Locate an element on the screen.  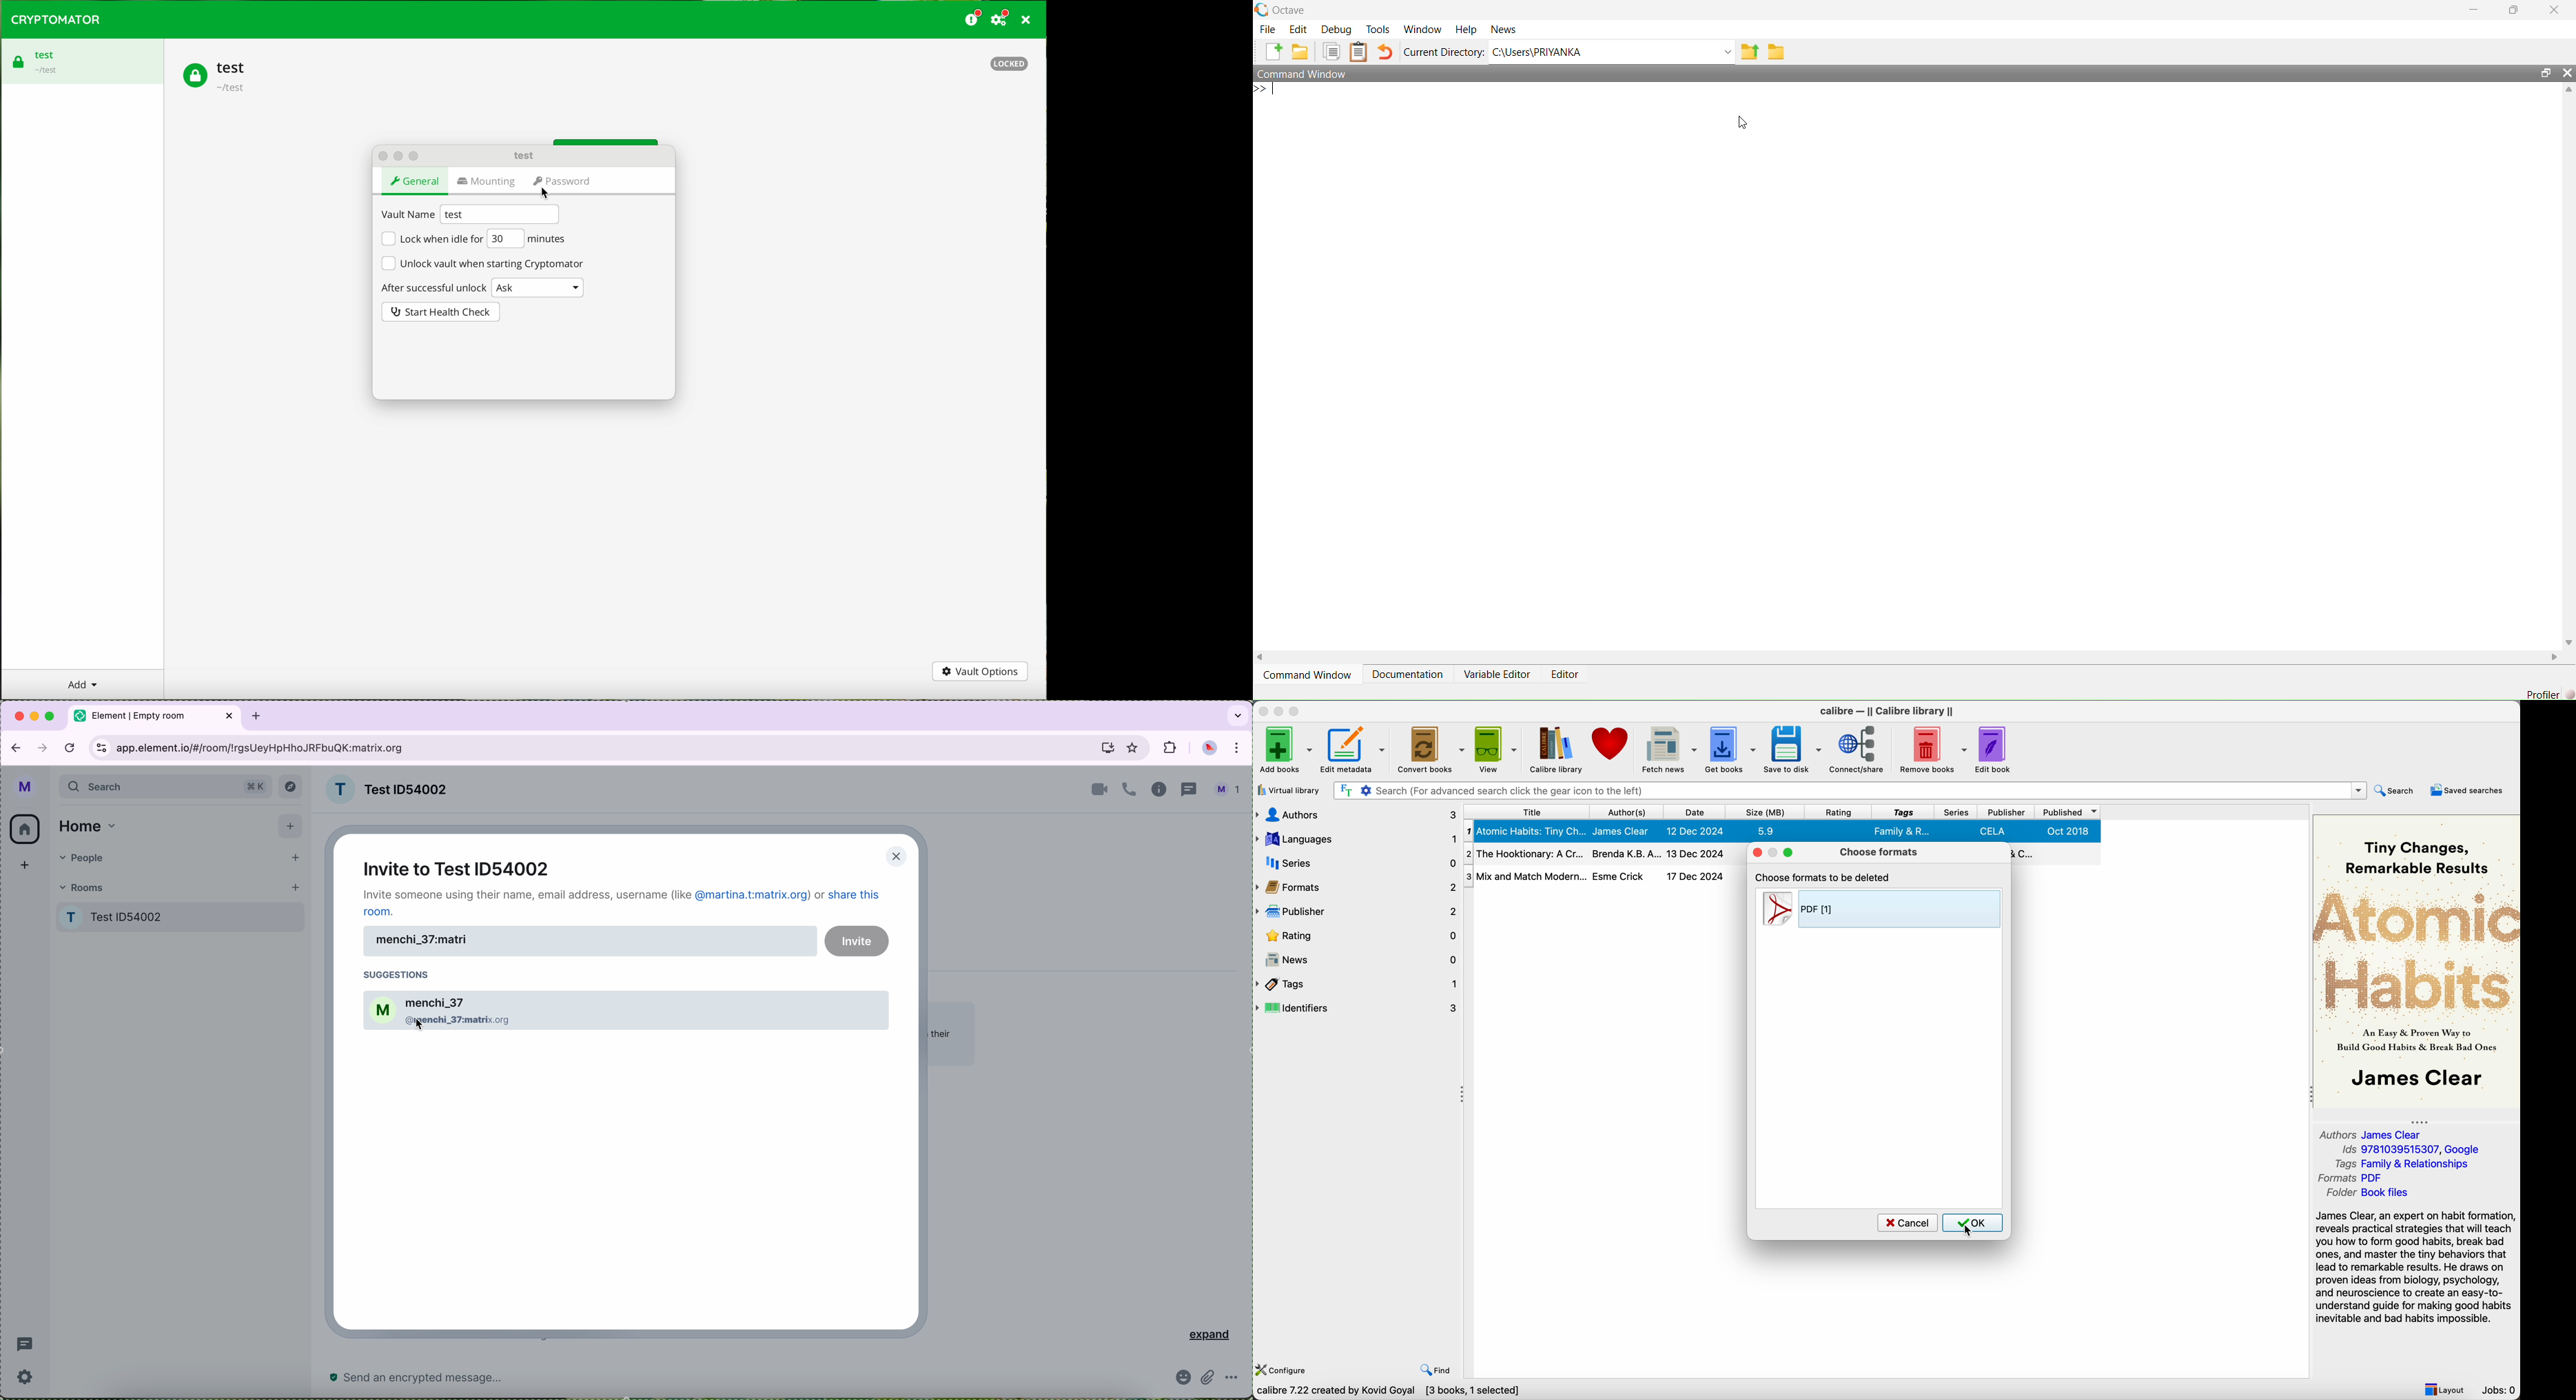
choose formats is located at coordinates (1882, 852).